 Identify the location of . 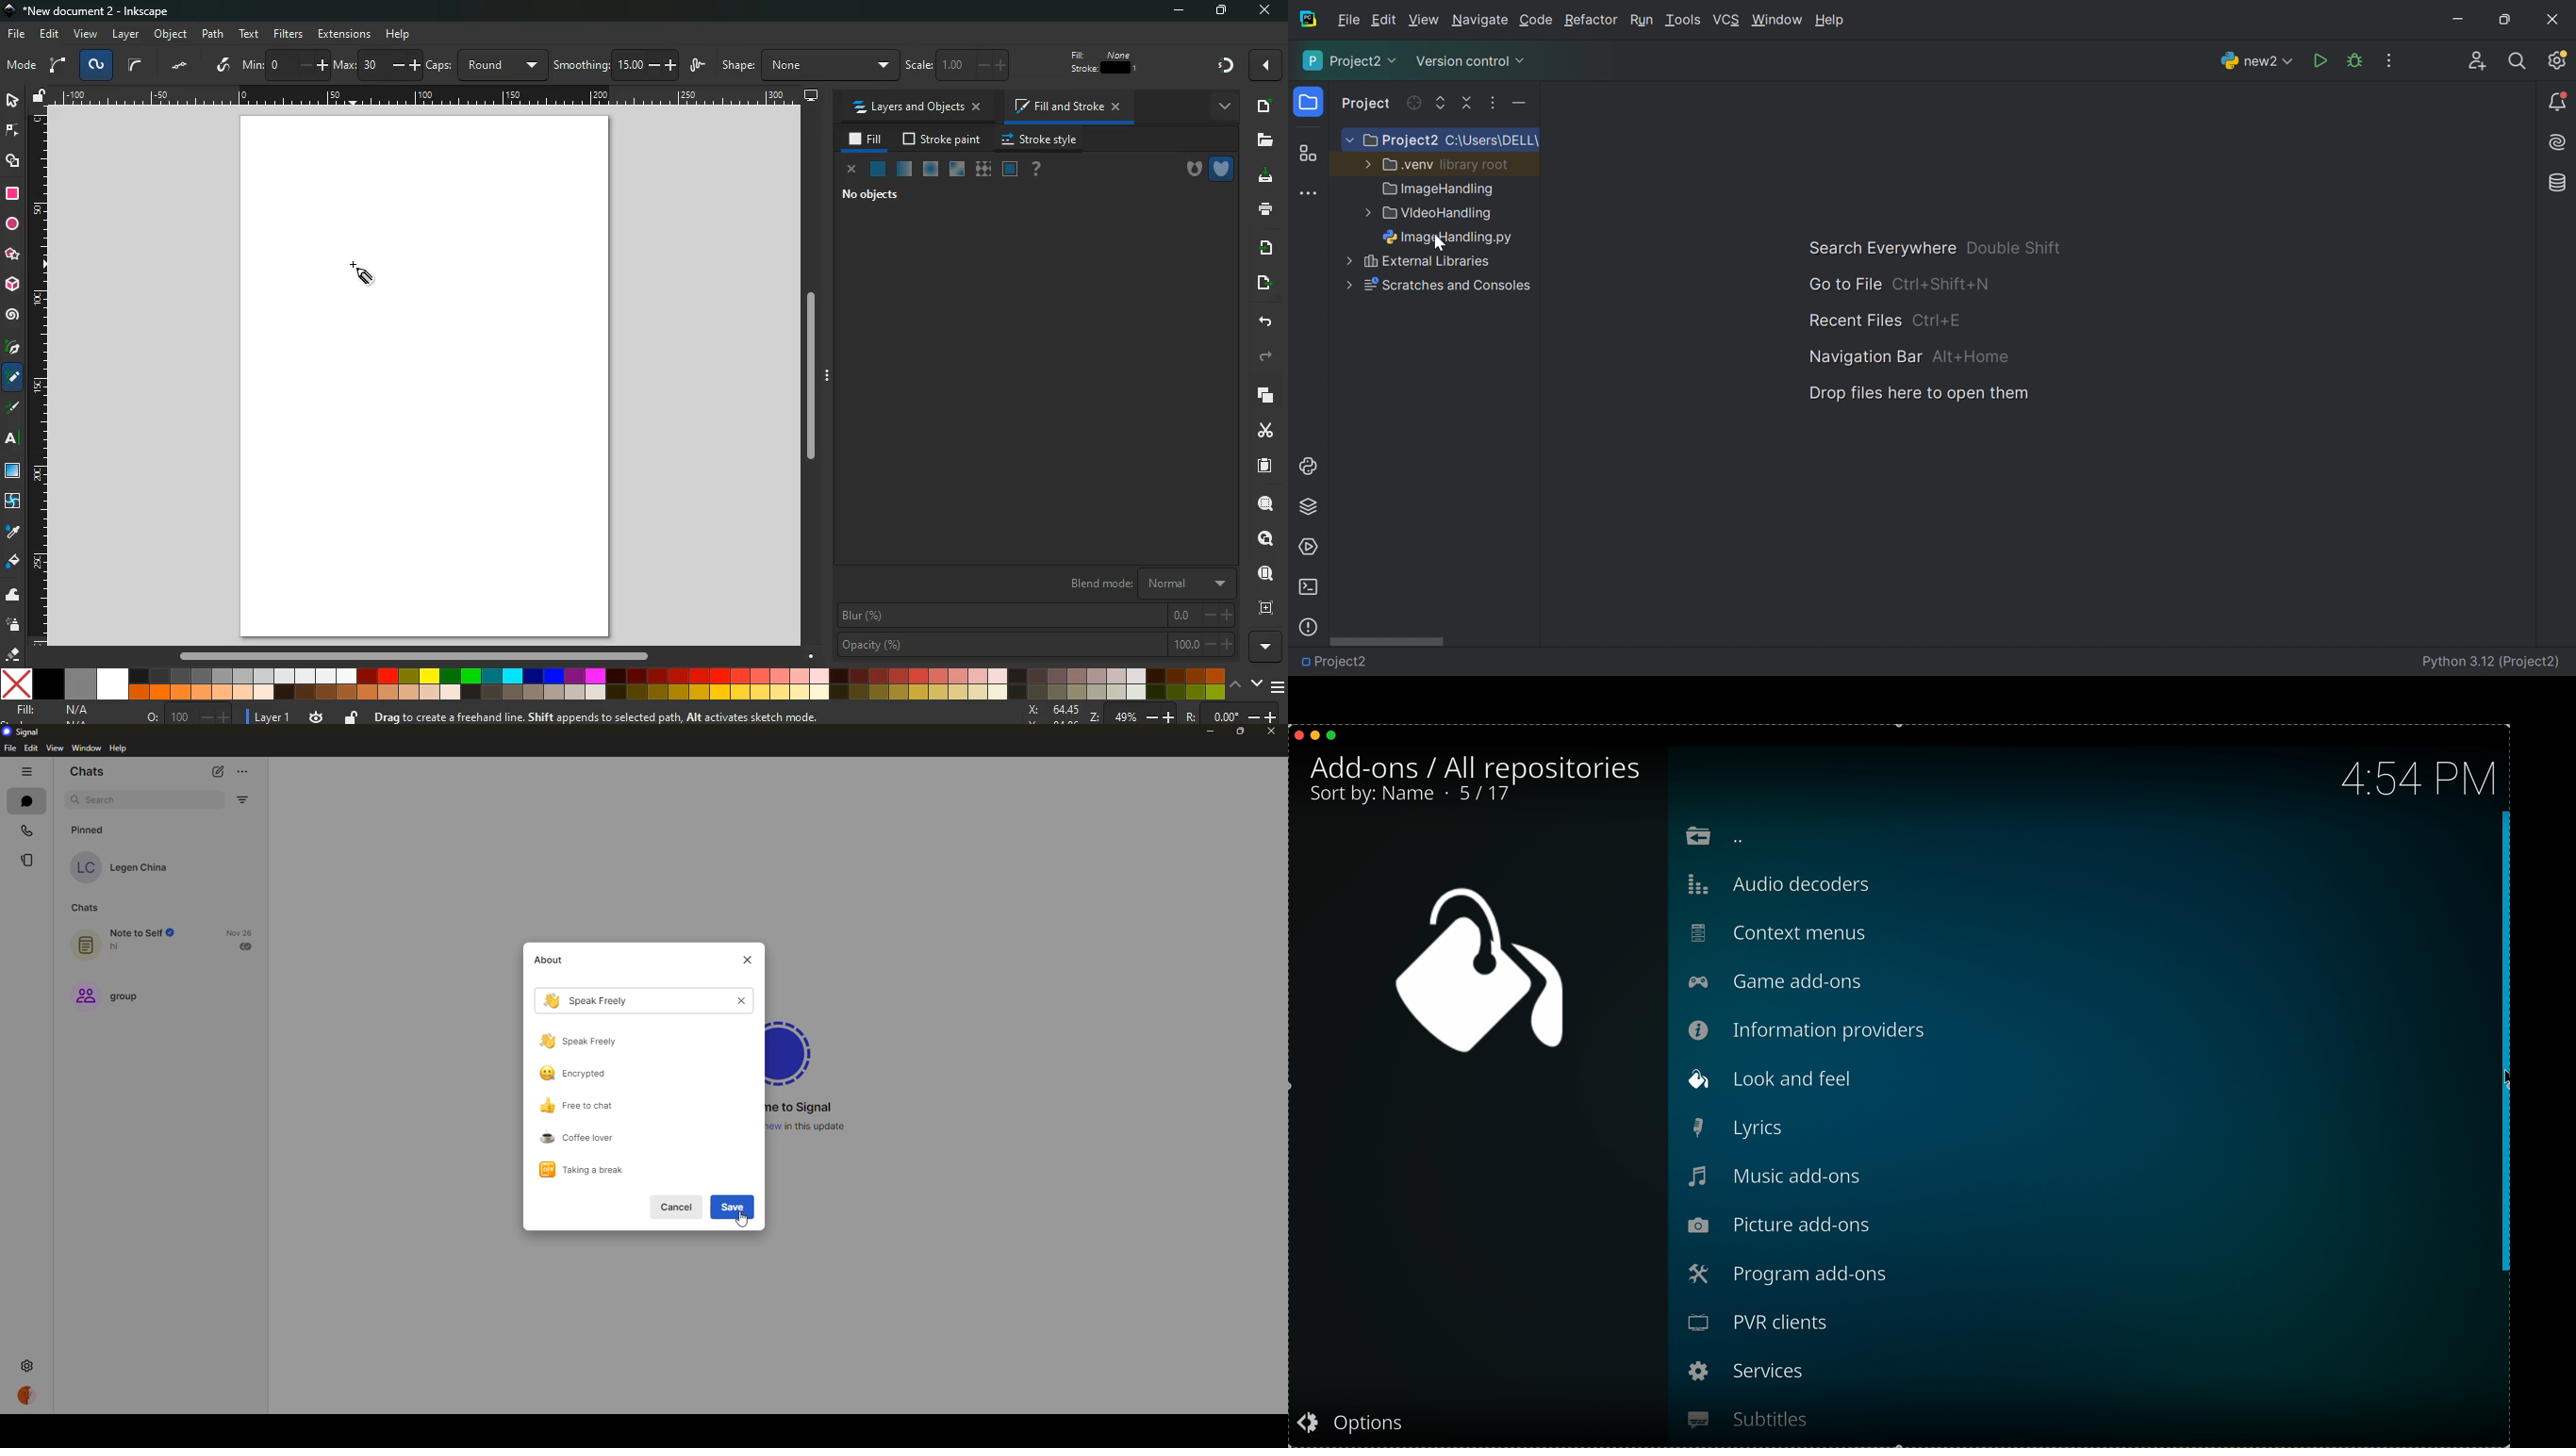
(11, 439).